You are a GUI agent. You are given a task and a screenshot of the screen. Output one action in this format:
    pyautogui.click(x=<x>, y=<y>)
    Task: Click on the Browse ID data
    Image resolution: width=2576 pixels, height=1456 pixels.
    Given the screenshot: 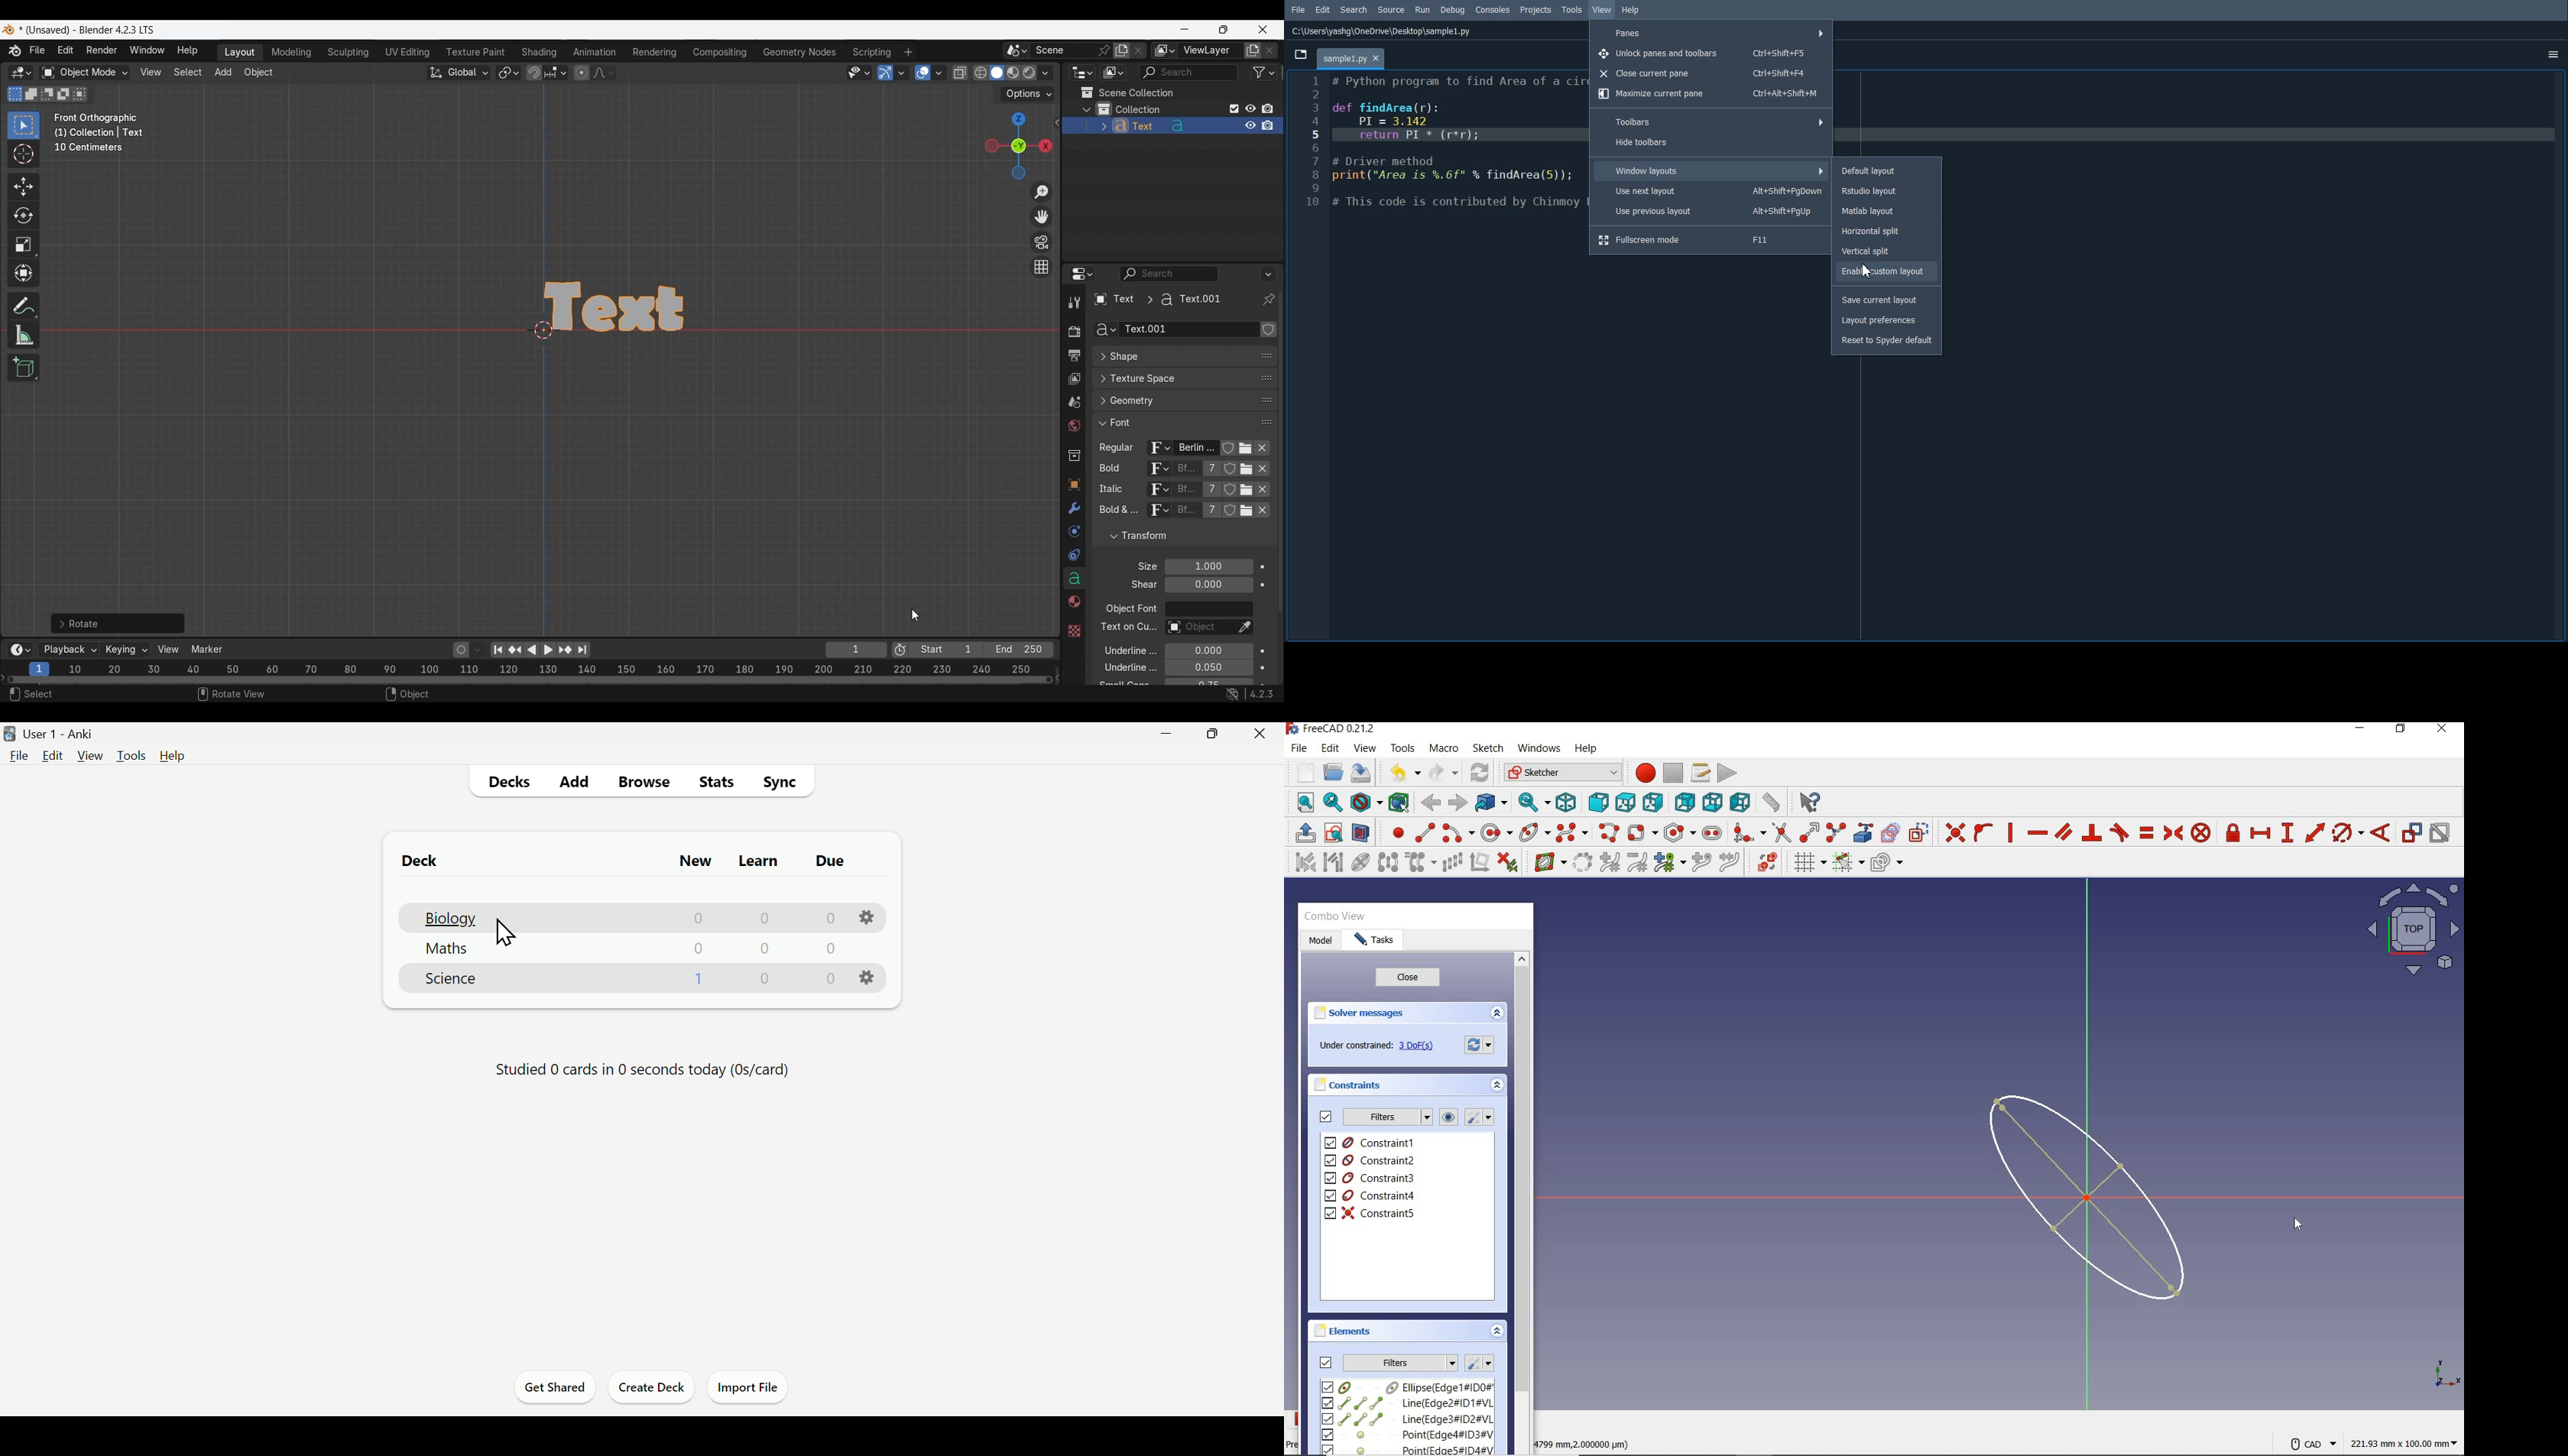 What is the action you would take?
    pyautogui.click(x=1156, y=514)
    